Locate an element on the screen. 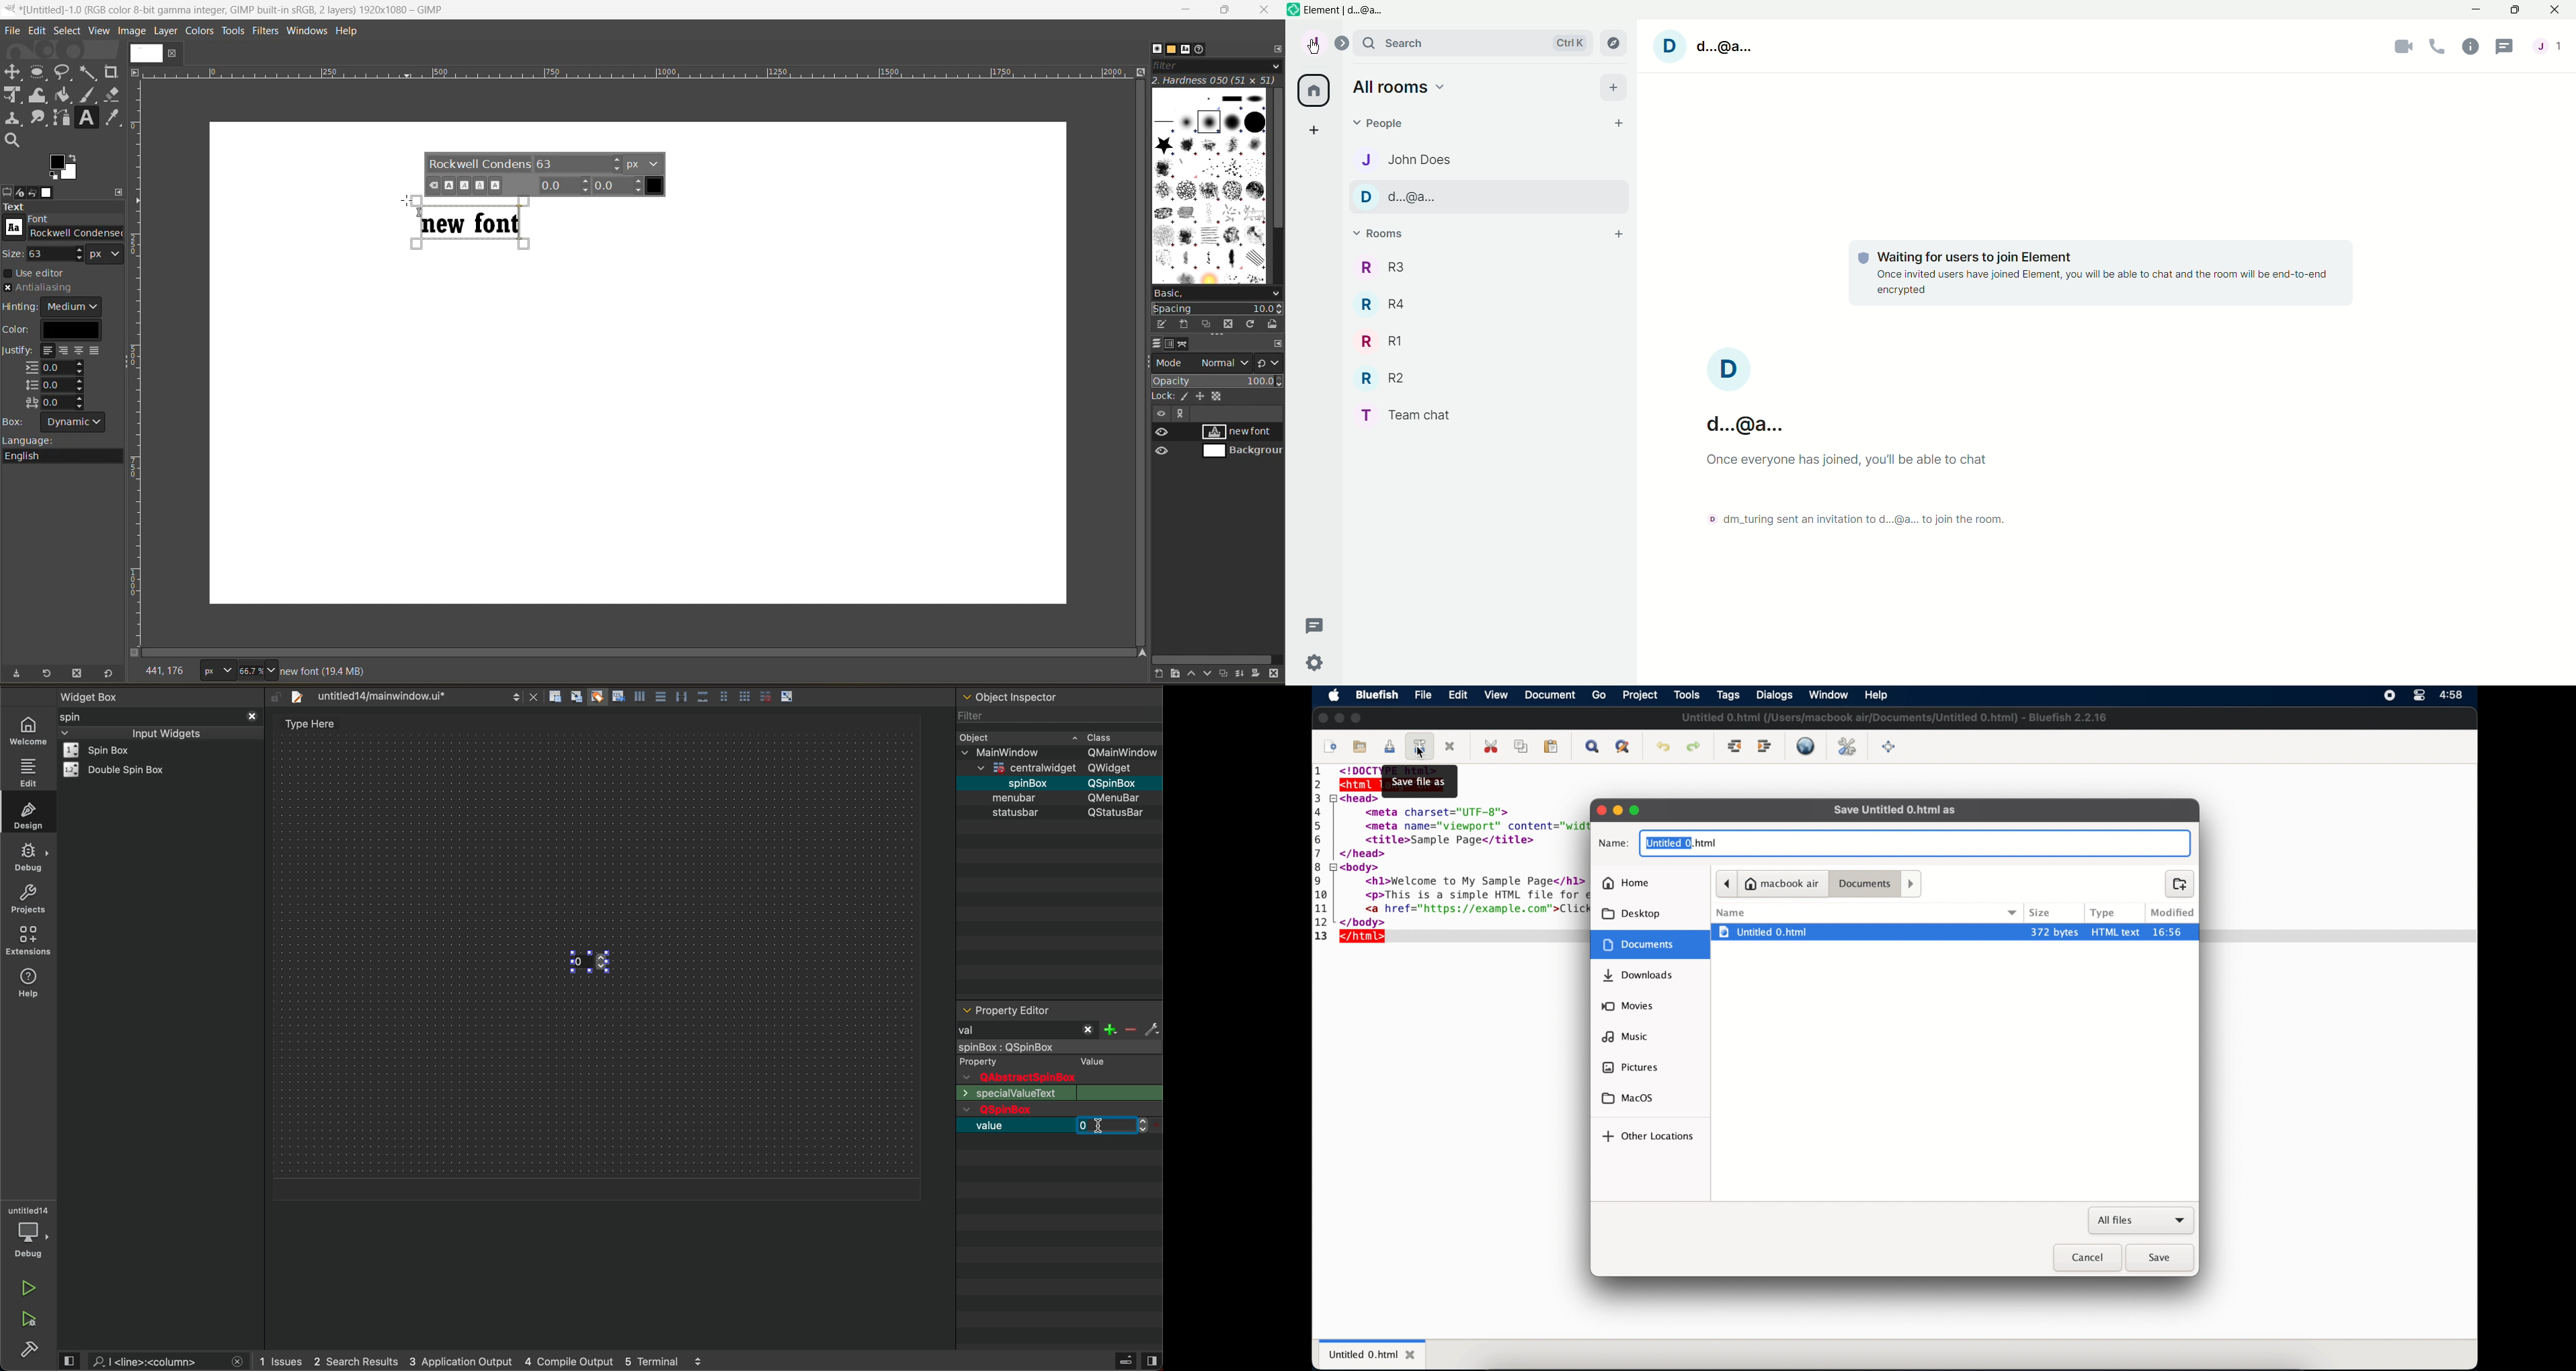 This screenshot has height=1372, width=2576. save tool preset is located at coordinates (19, 675).